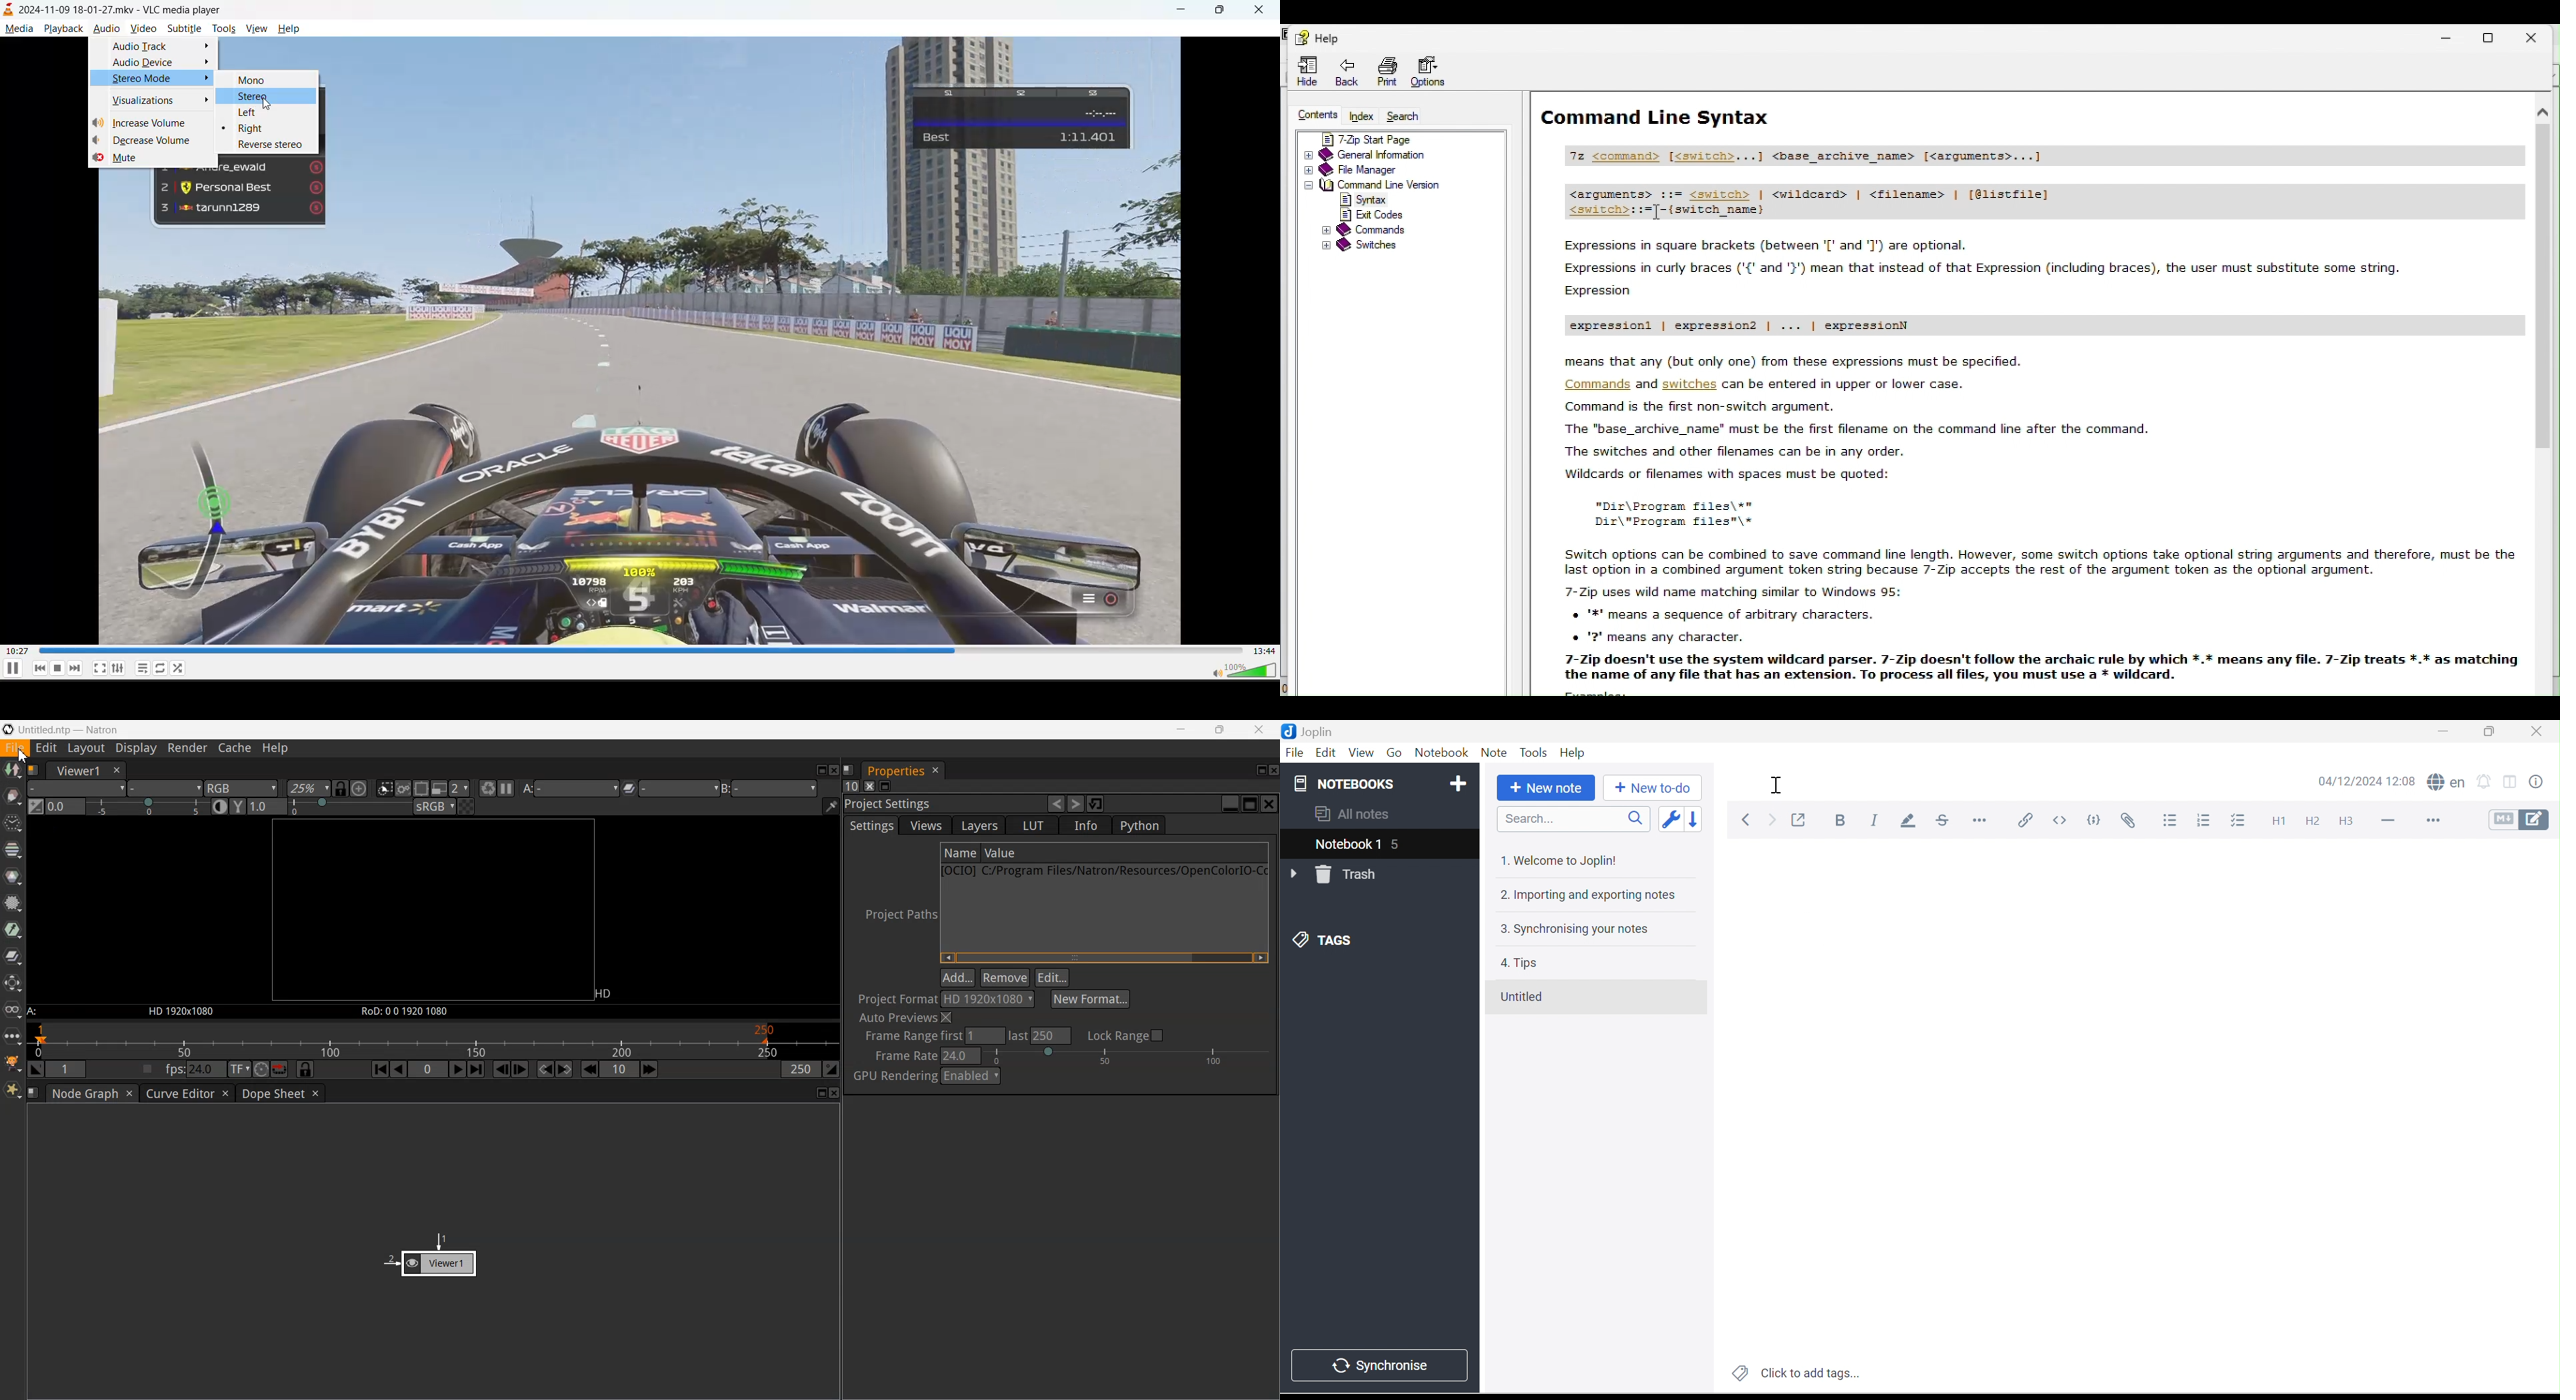 Image resolution: width=2576 pixels, height=1400 pixels. Describe the element at coordinates (2203, 821) in the screenshot. I see `Numbered list` at that location.